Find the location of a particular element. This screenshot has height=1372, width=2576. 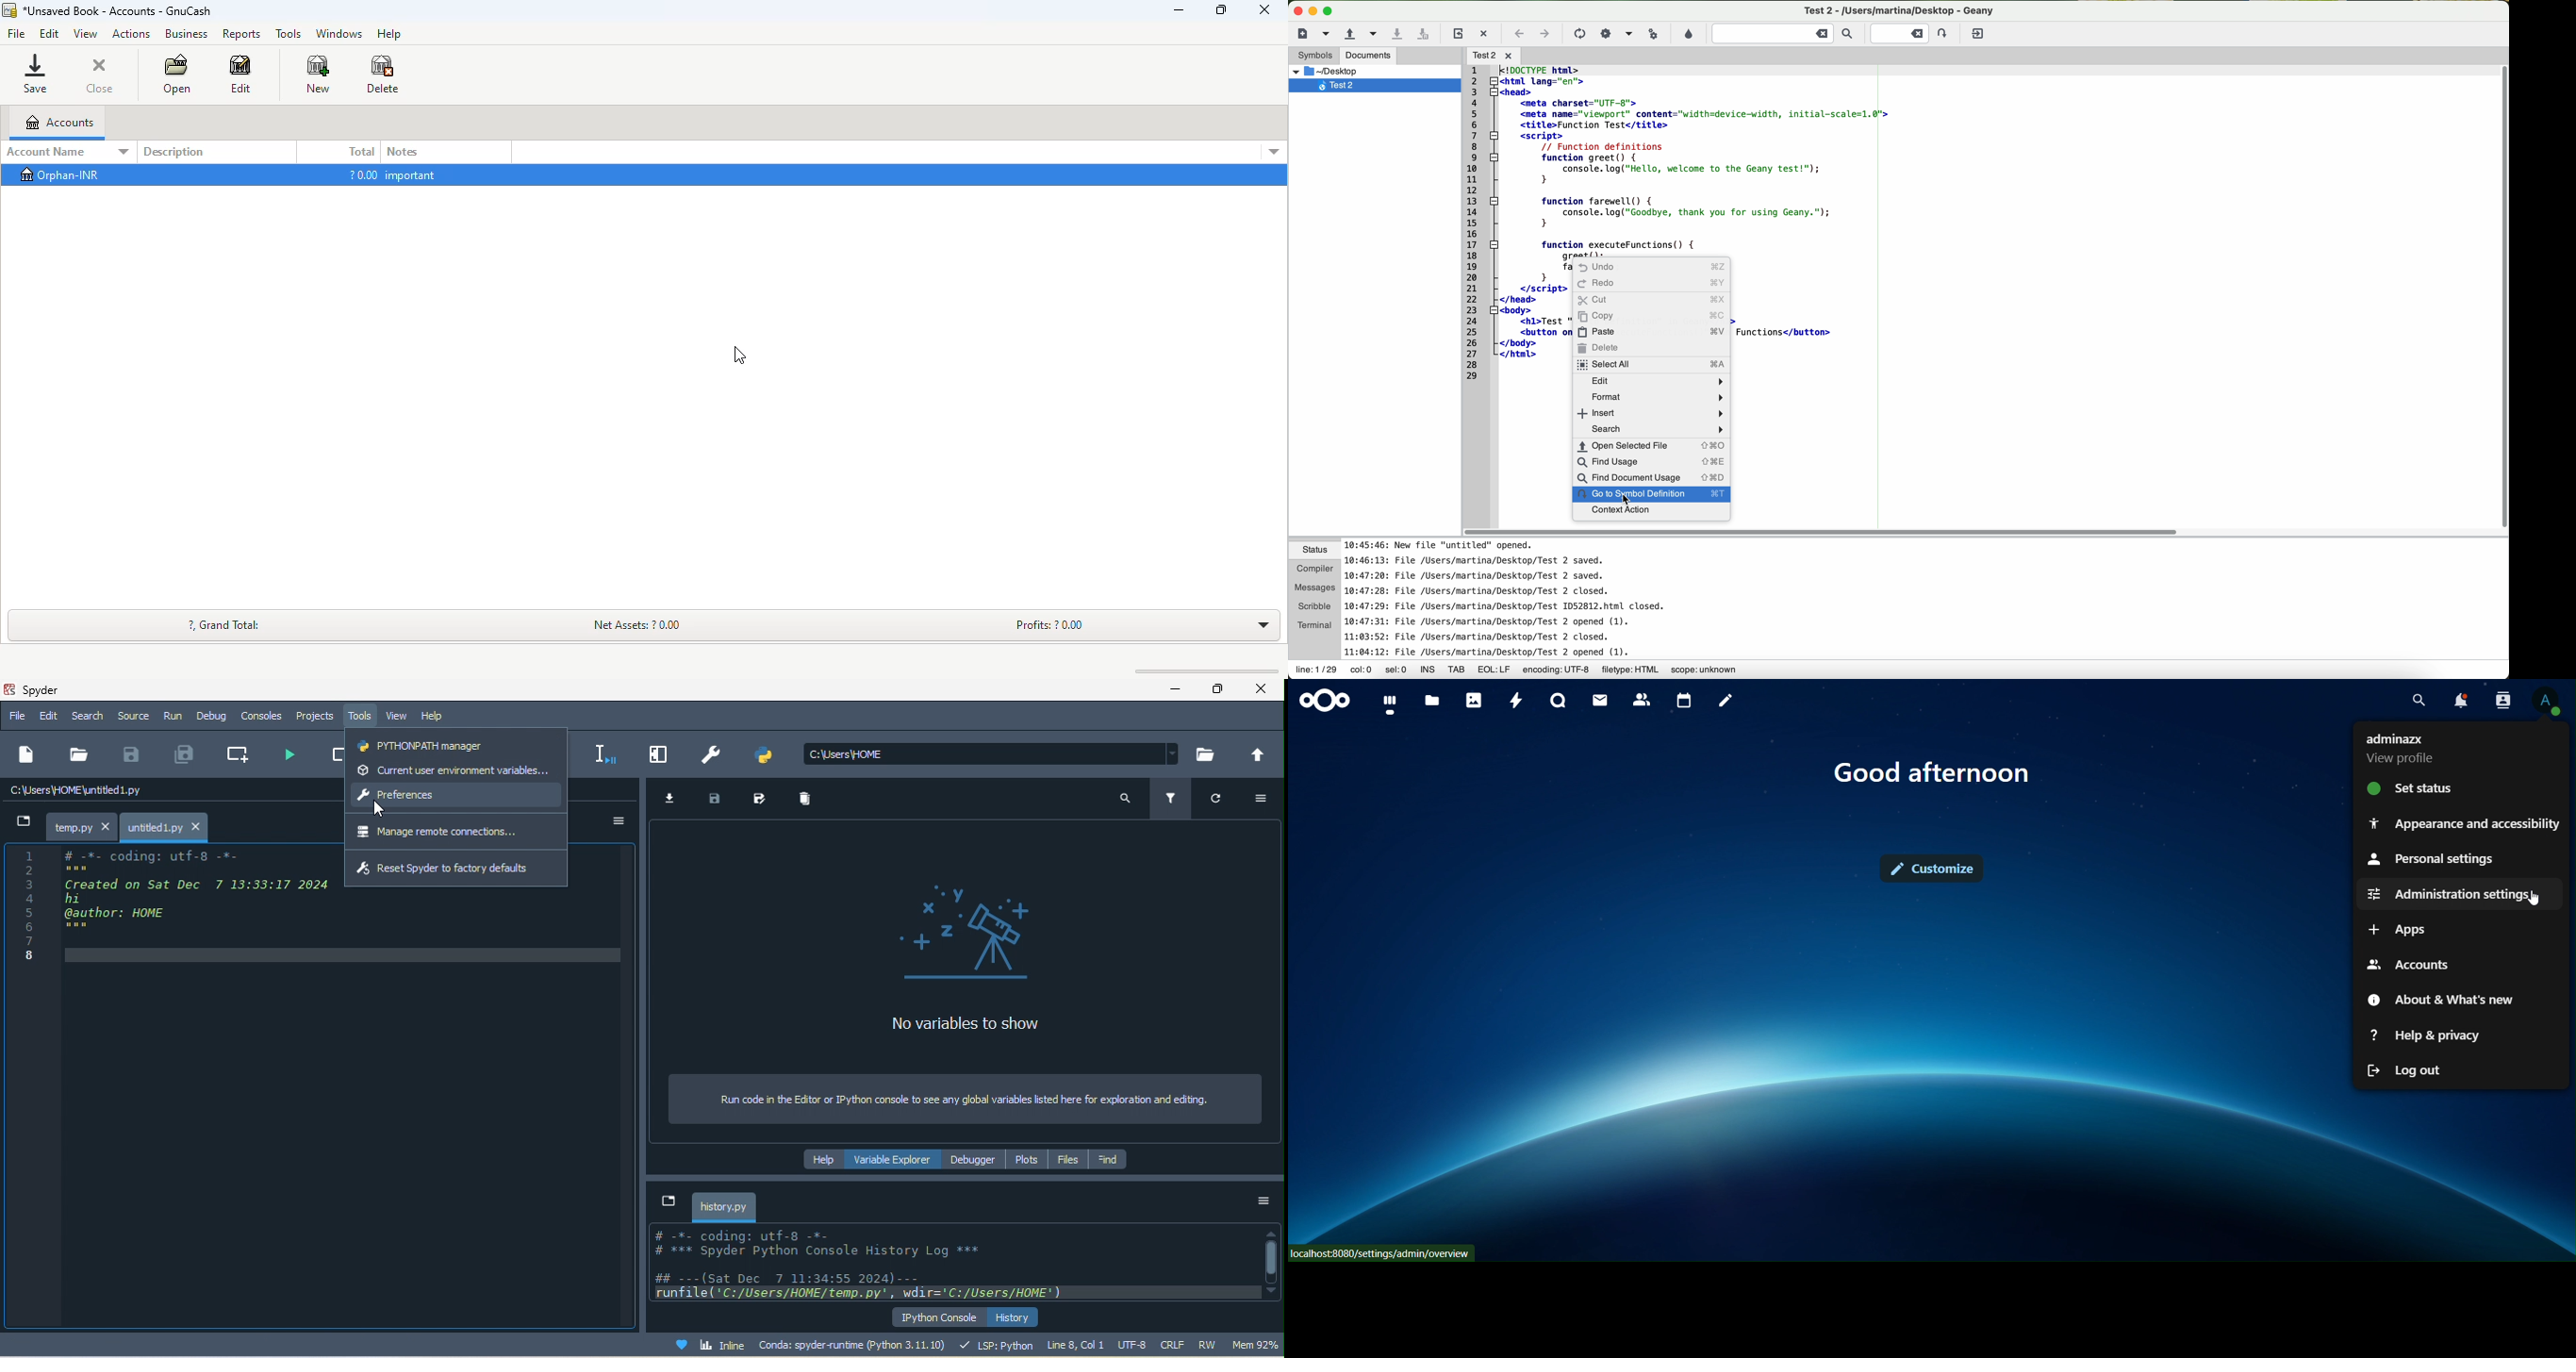

debugger is located at coordinates (975, 1160).